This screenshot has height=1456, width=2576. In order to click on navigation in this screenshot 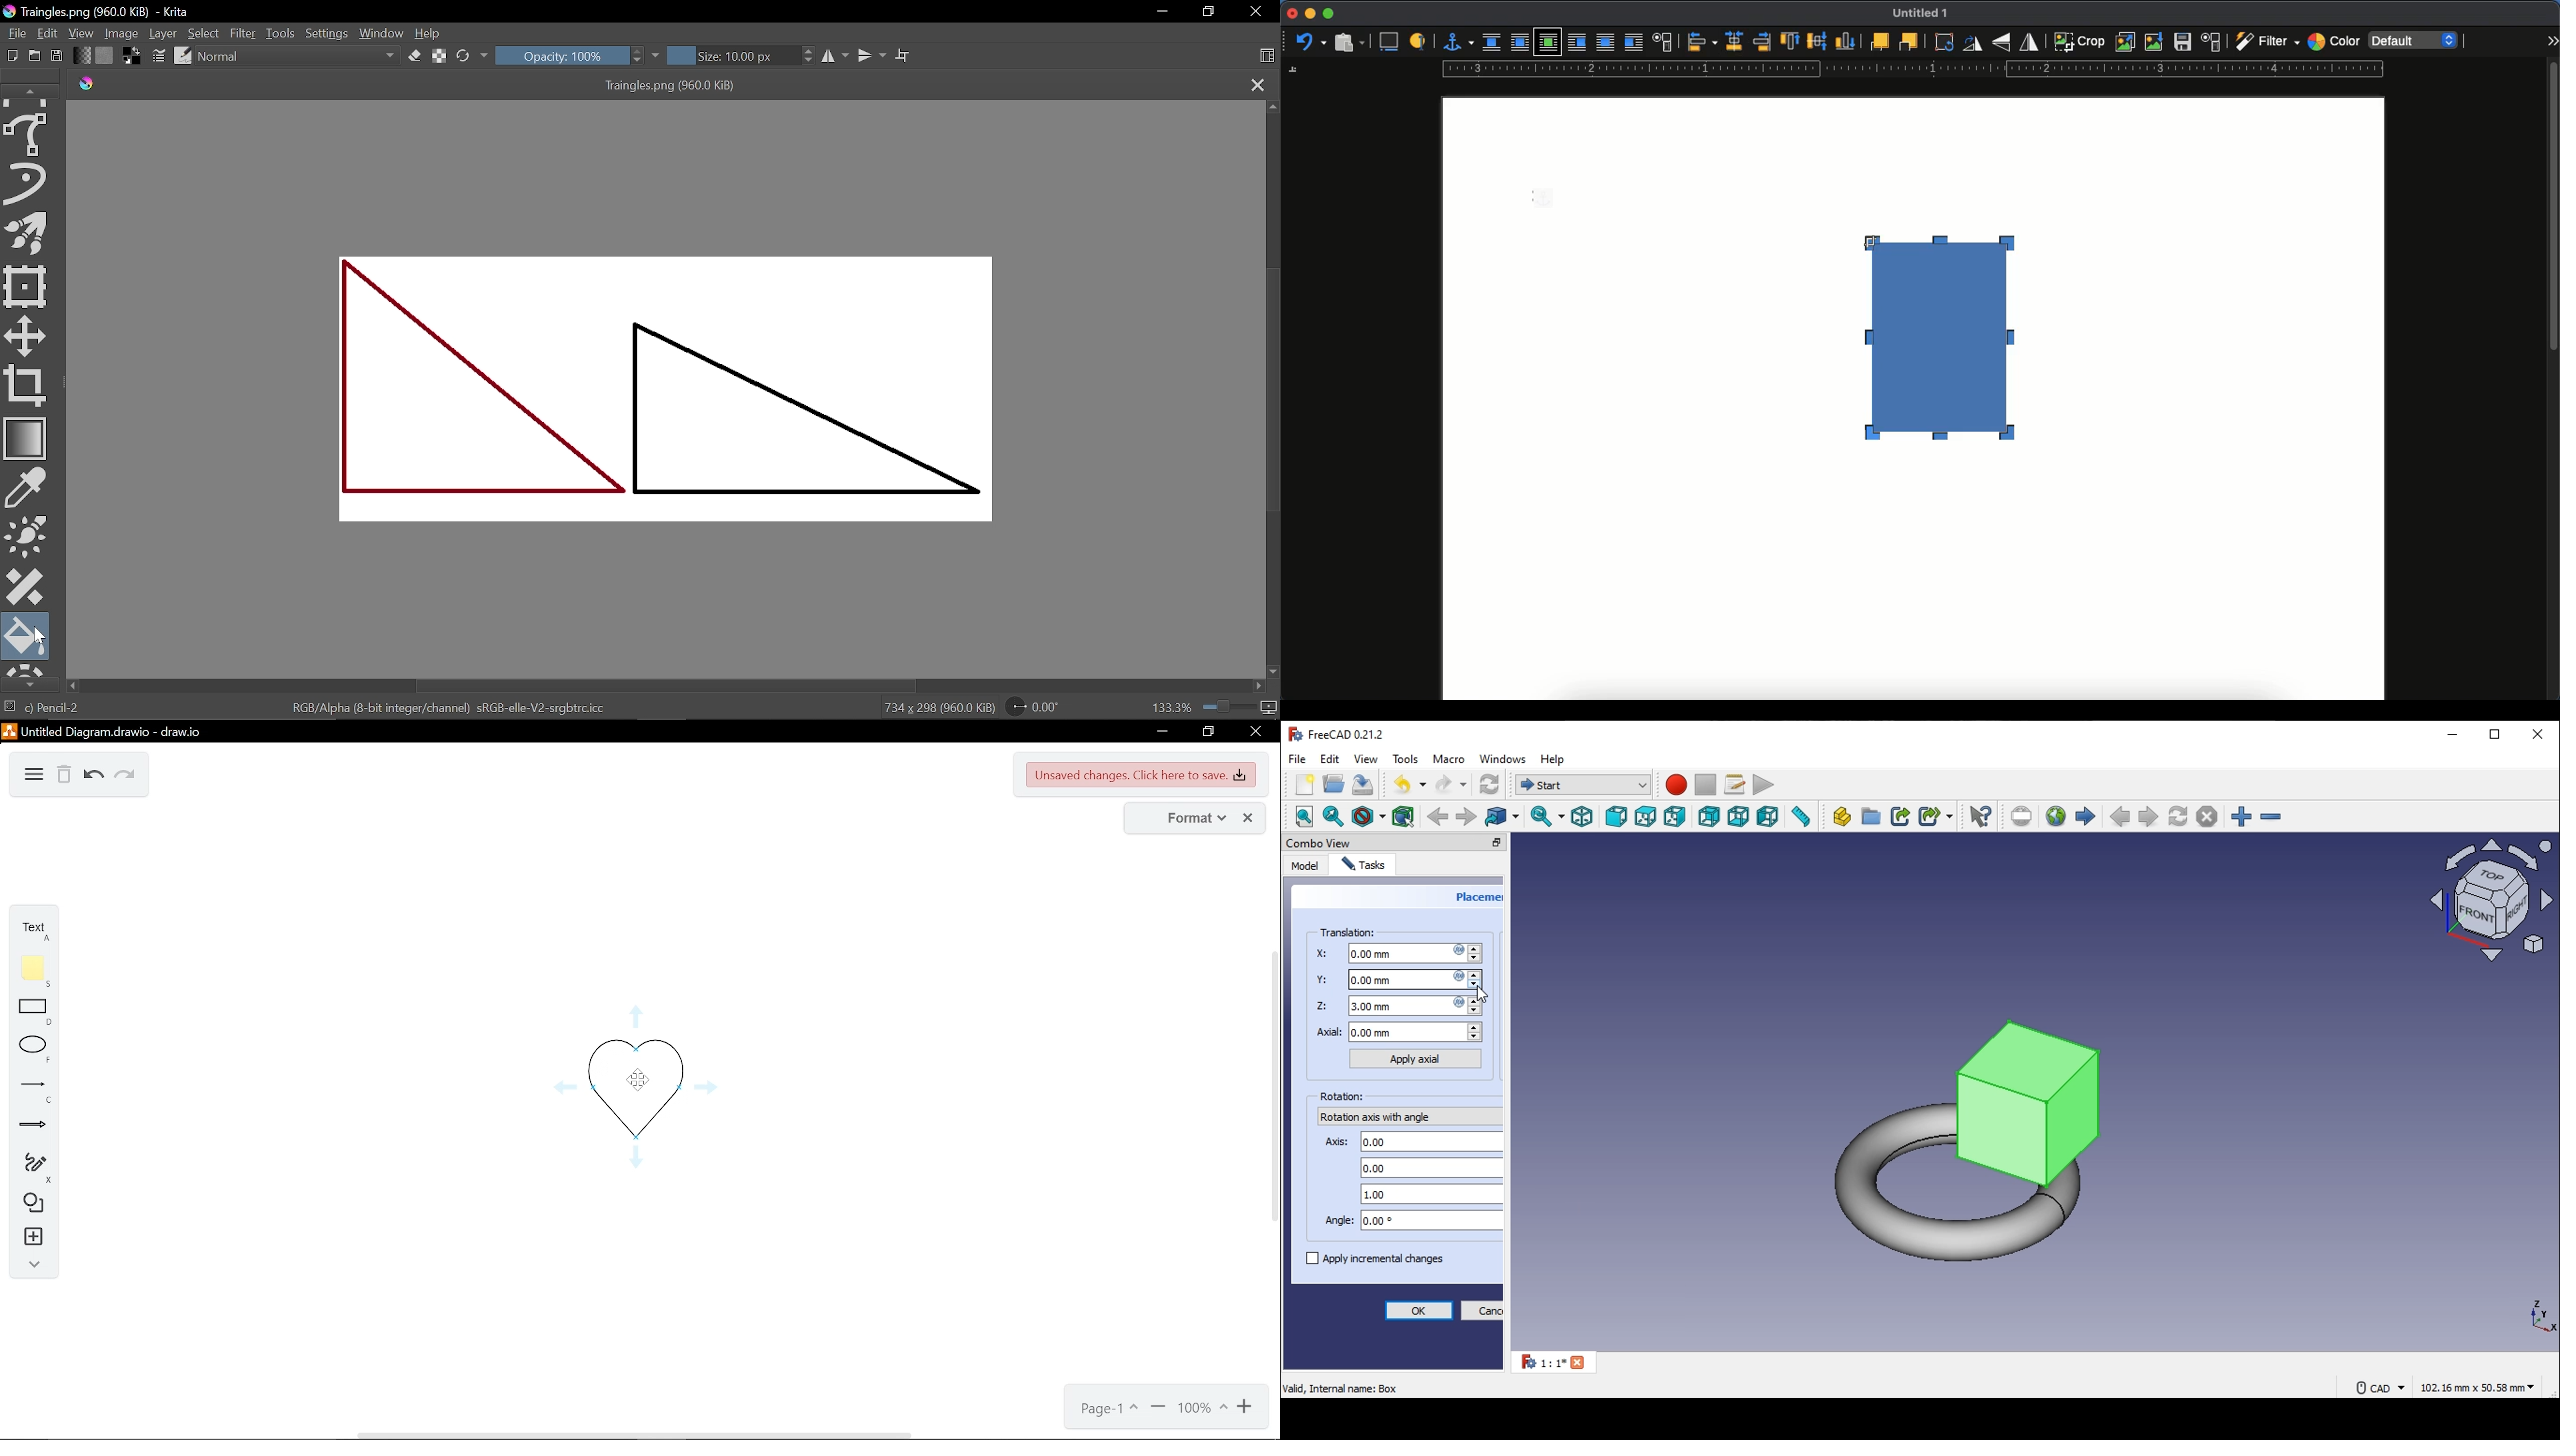, I will do `click(1484, 994)`.